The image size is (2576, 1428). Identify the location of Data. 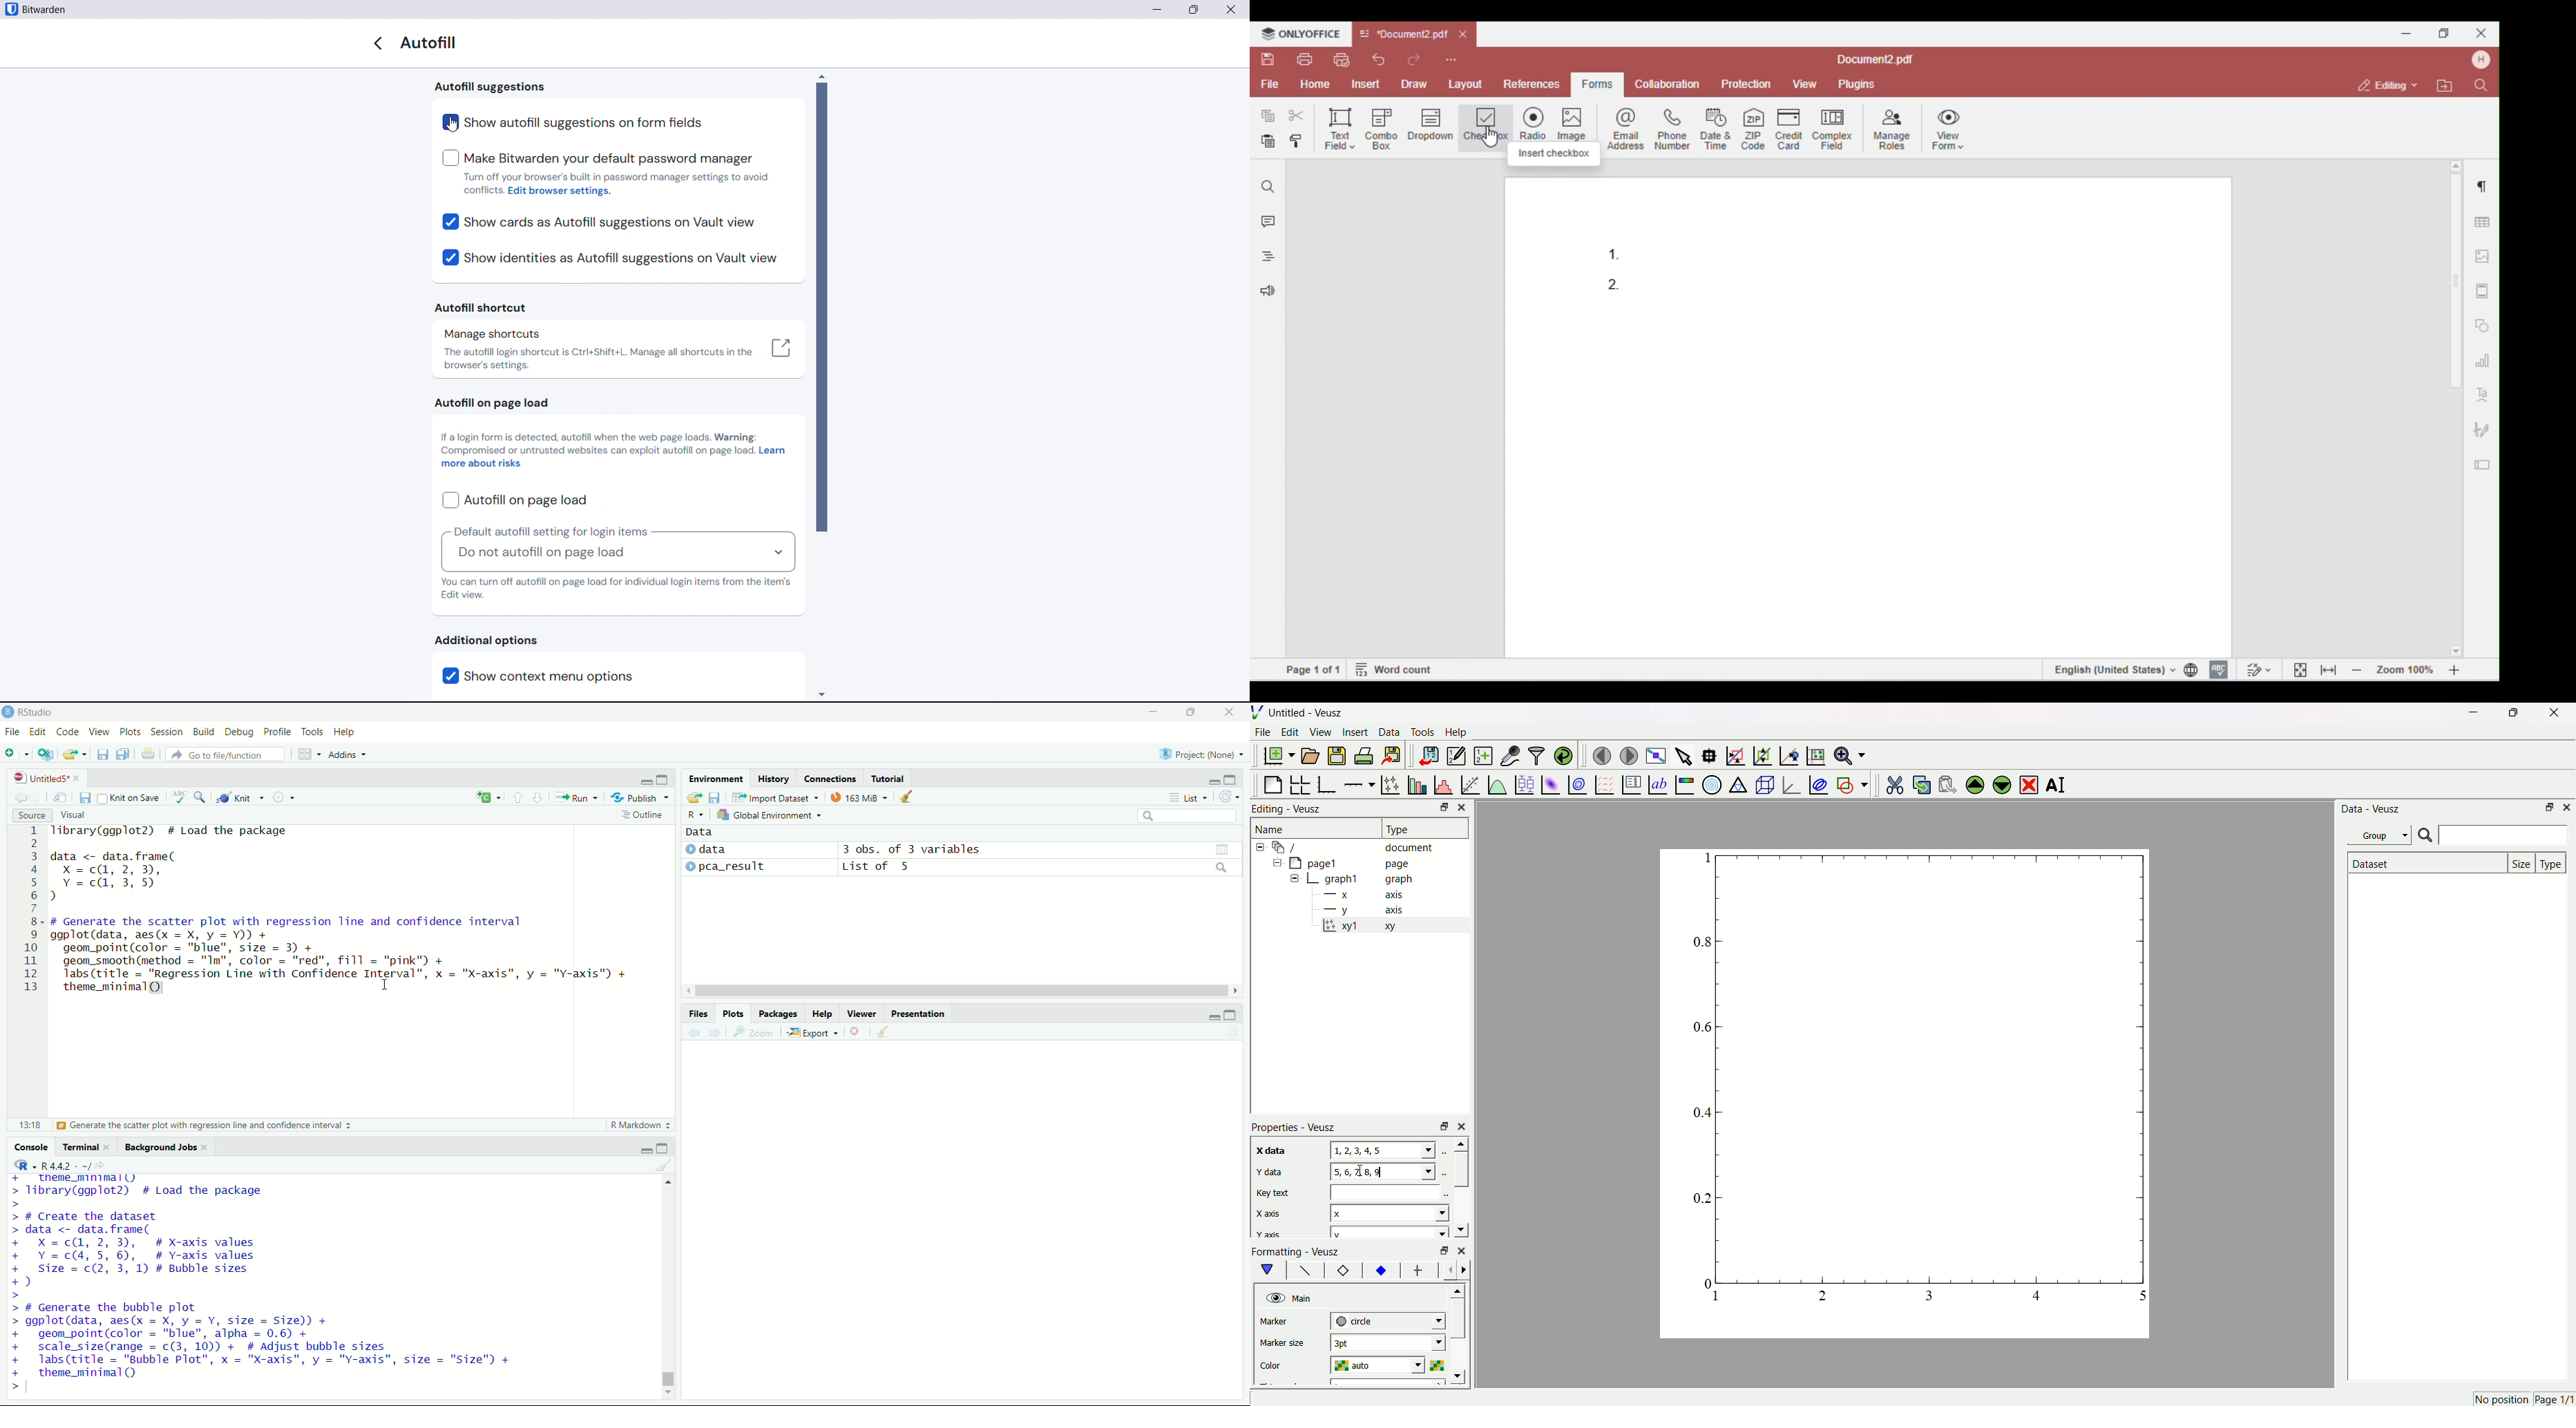
(699, 832).